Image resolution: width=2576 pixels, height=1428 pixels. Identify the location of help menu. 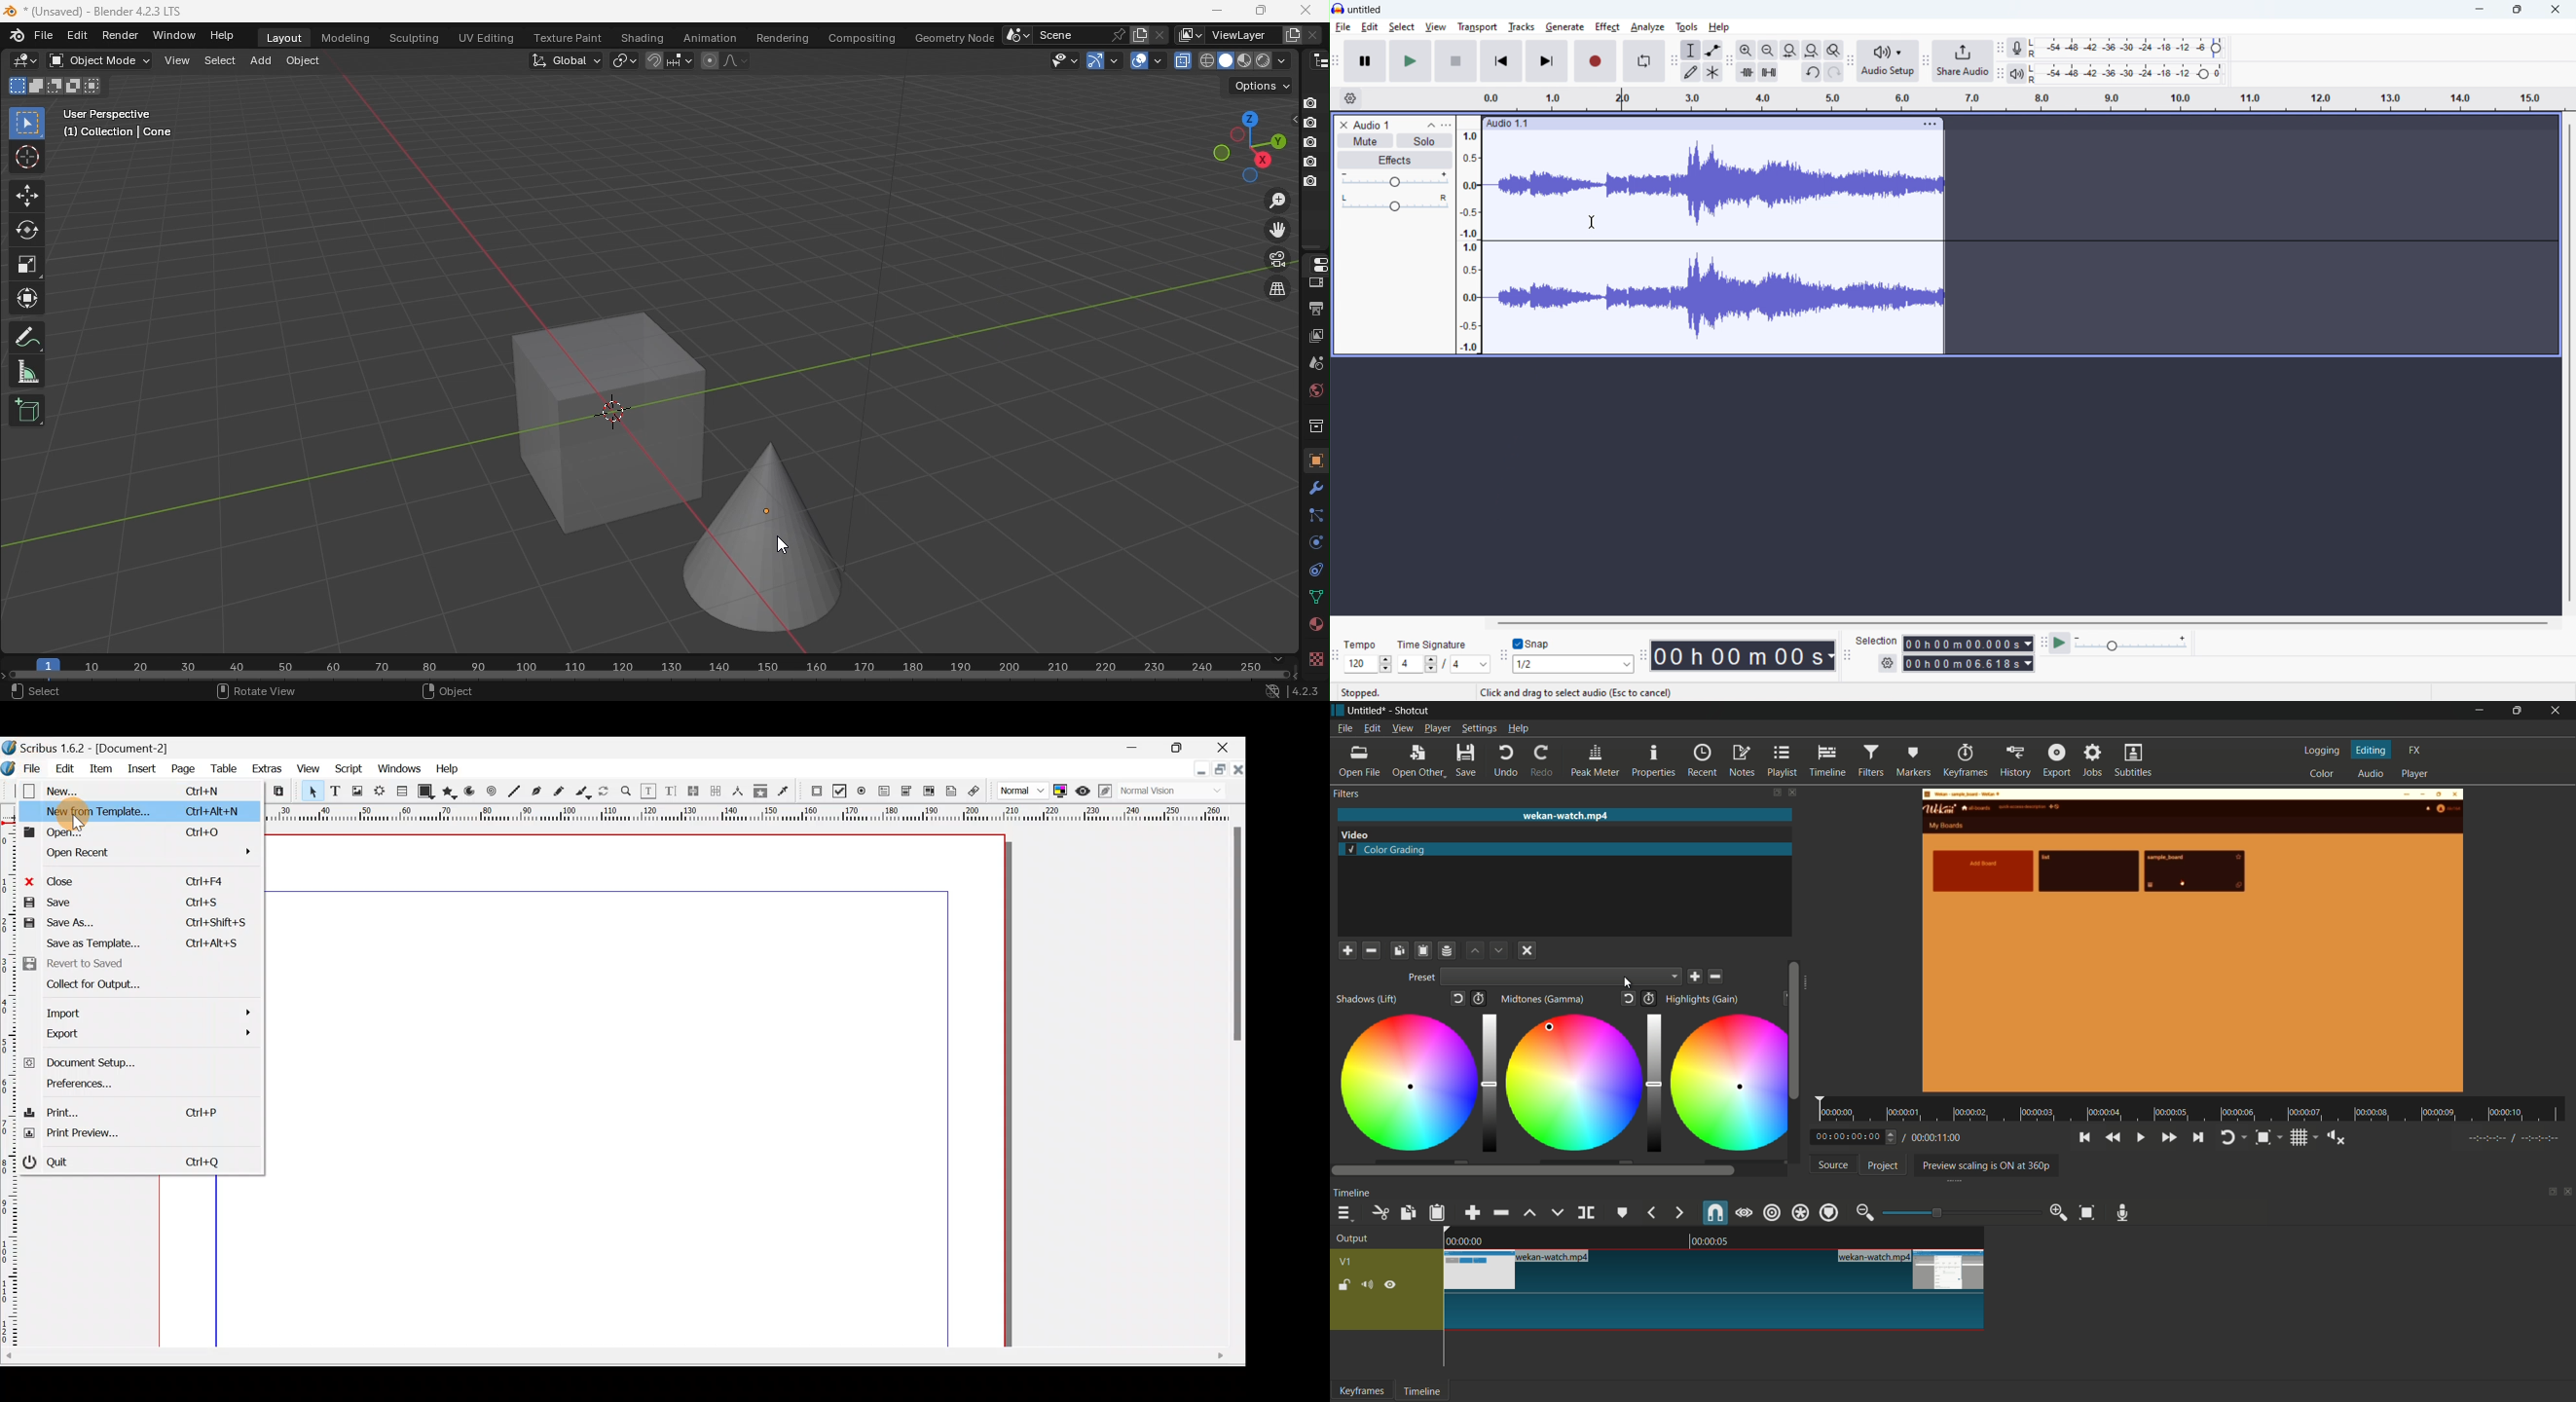
(1519, 729).